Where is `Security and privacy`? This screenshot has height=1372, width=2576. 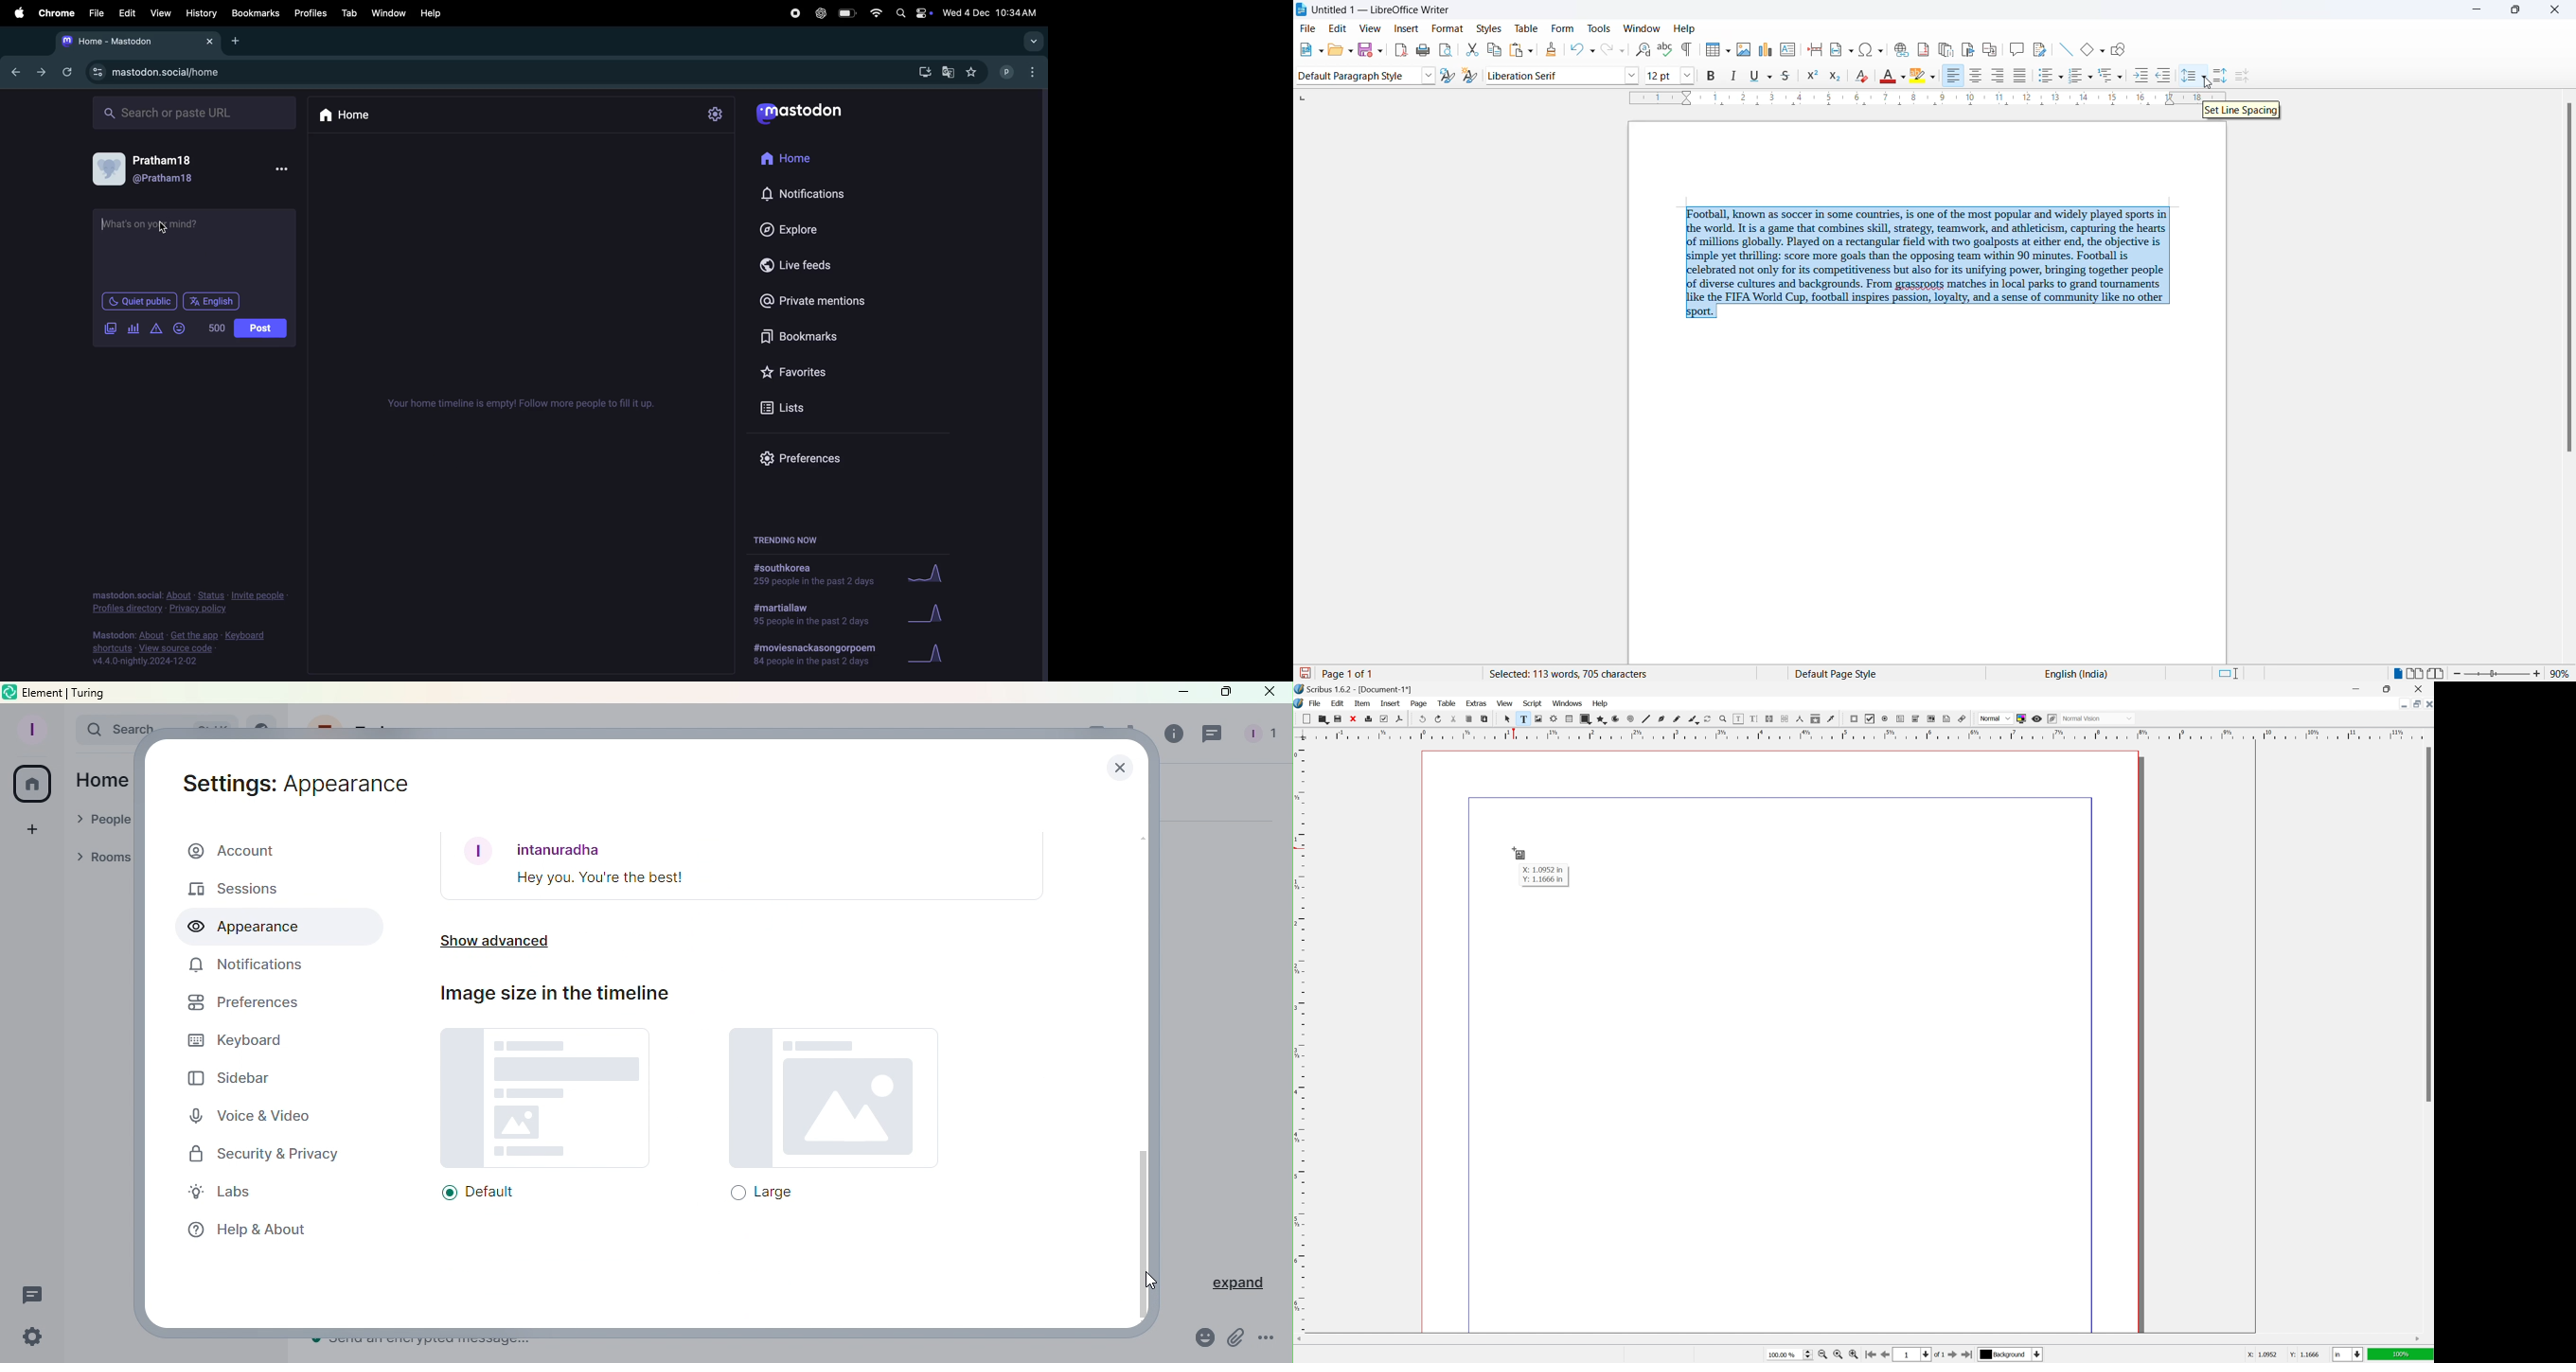 Security and privacy is located at coordinates (269, 1156).